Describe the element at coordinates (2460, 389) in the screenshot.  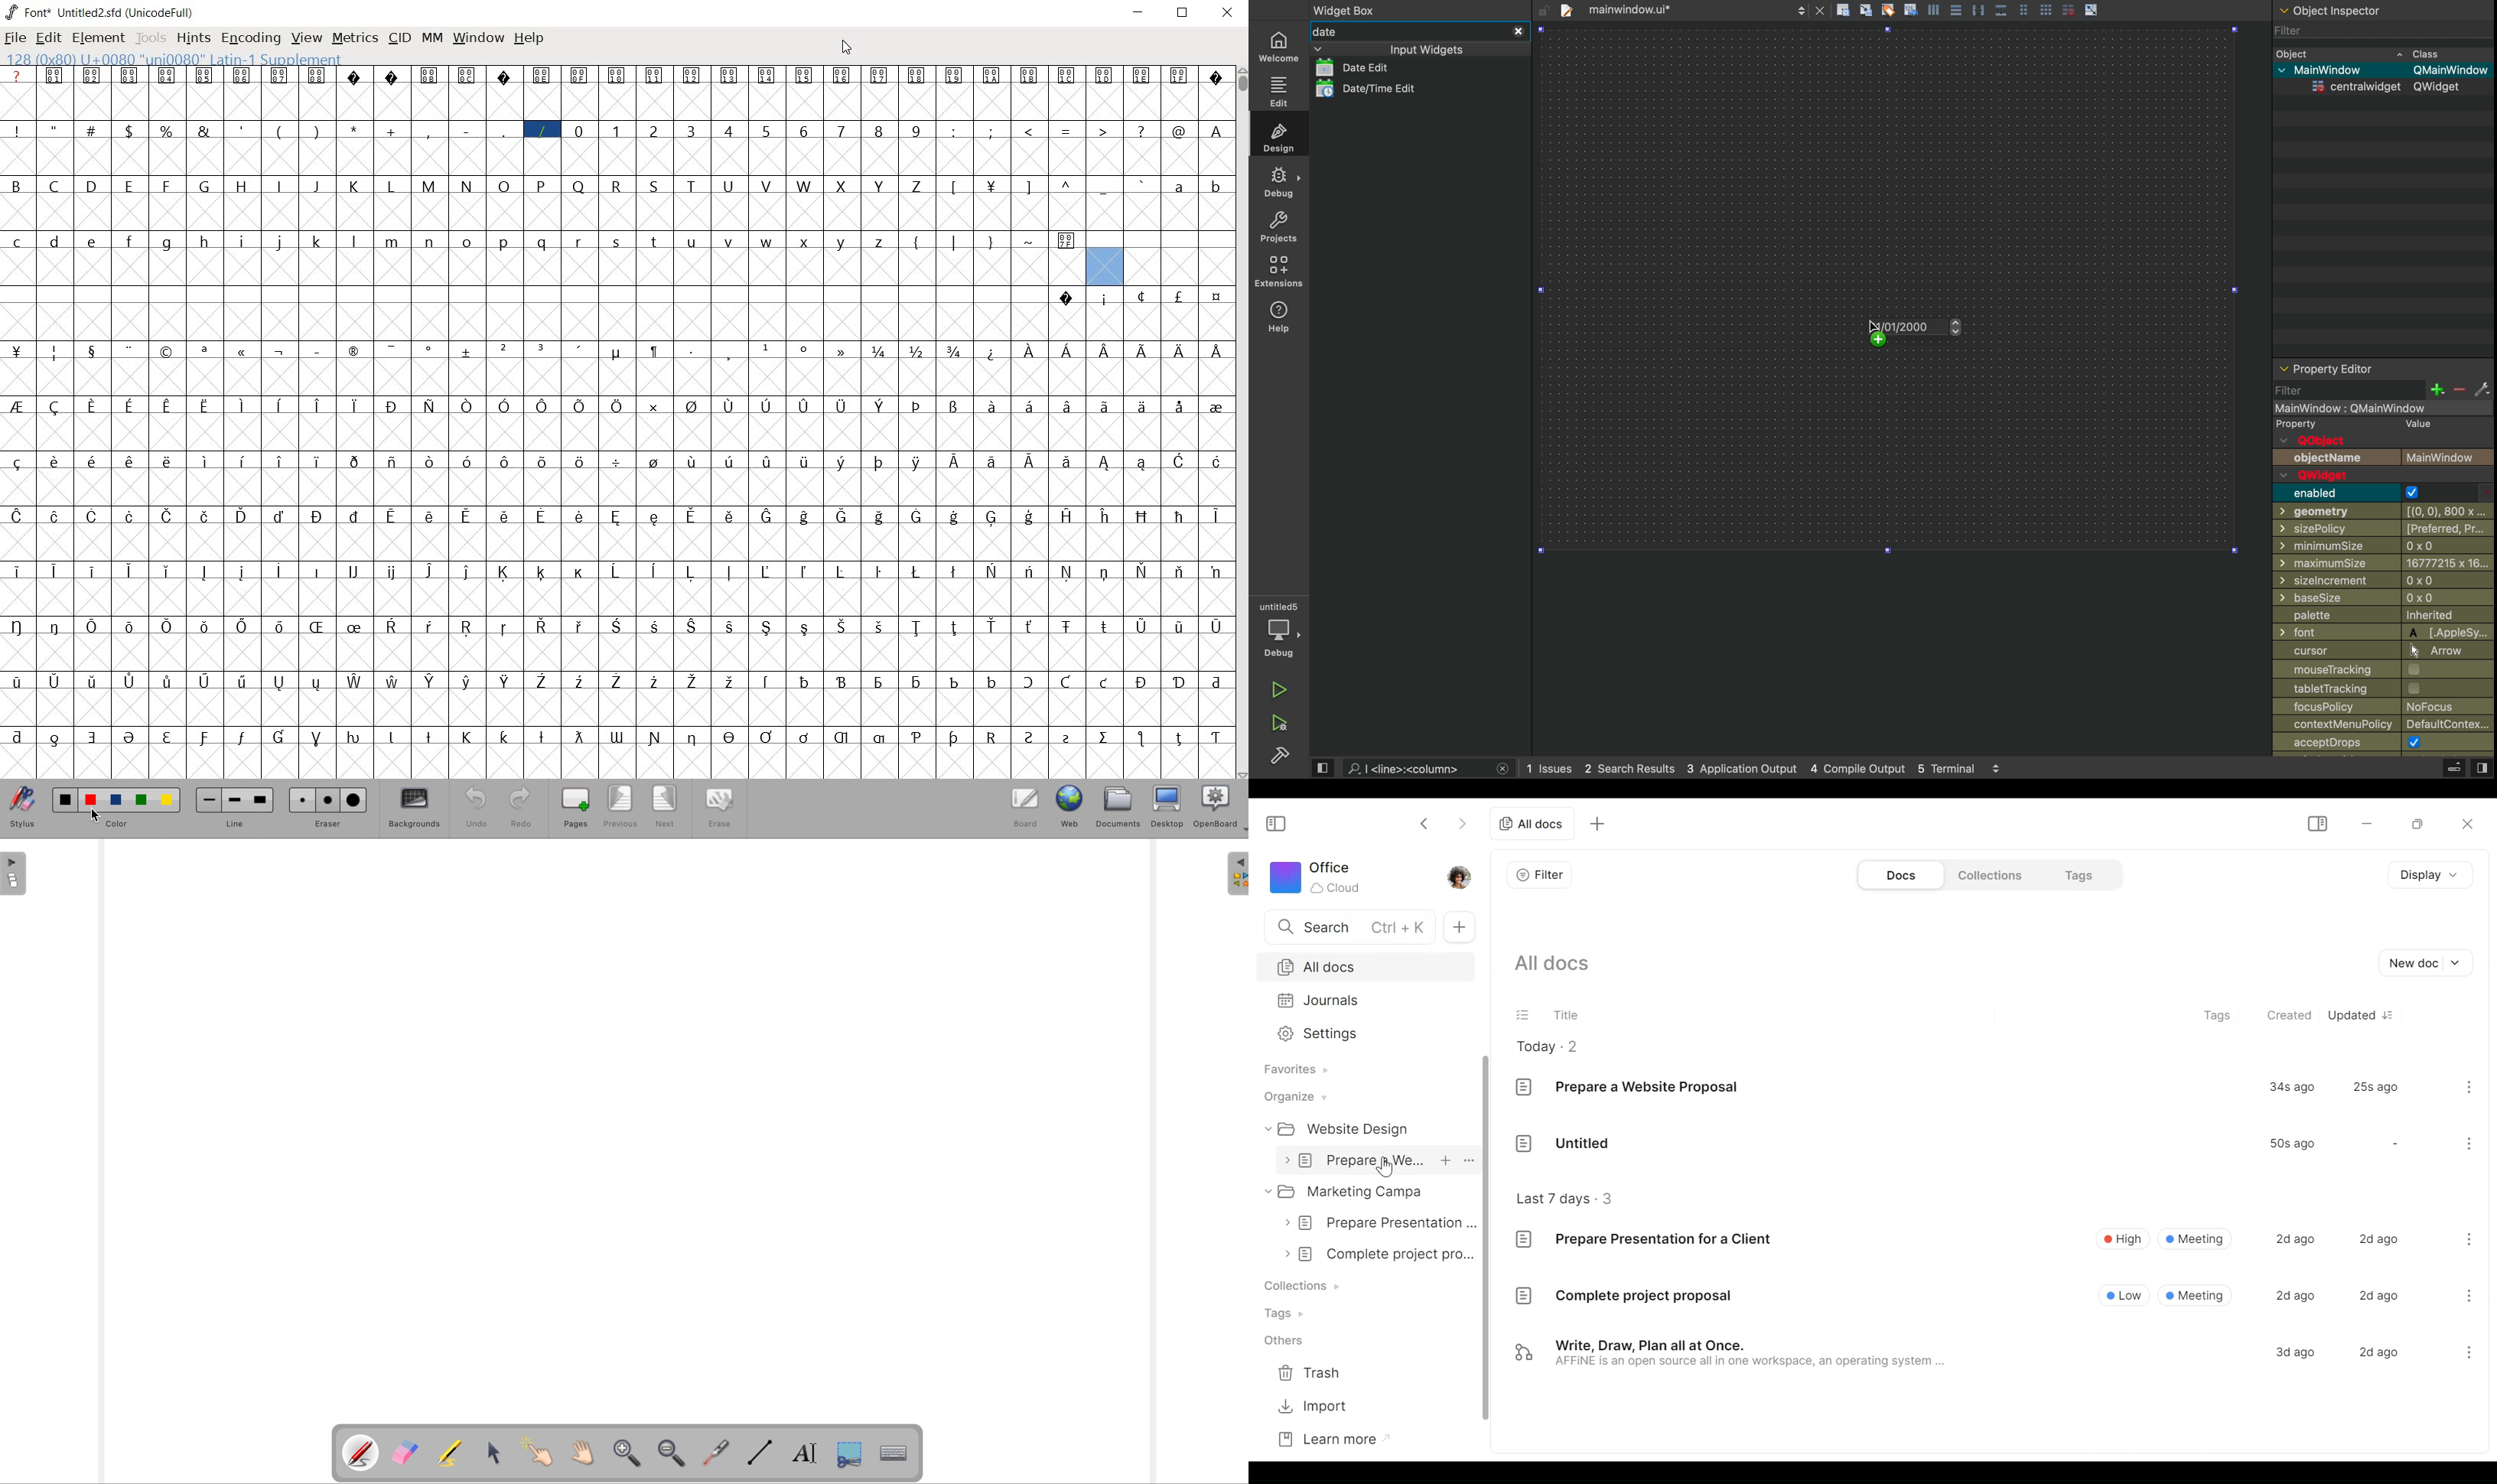
I see `minus` at that location.